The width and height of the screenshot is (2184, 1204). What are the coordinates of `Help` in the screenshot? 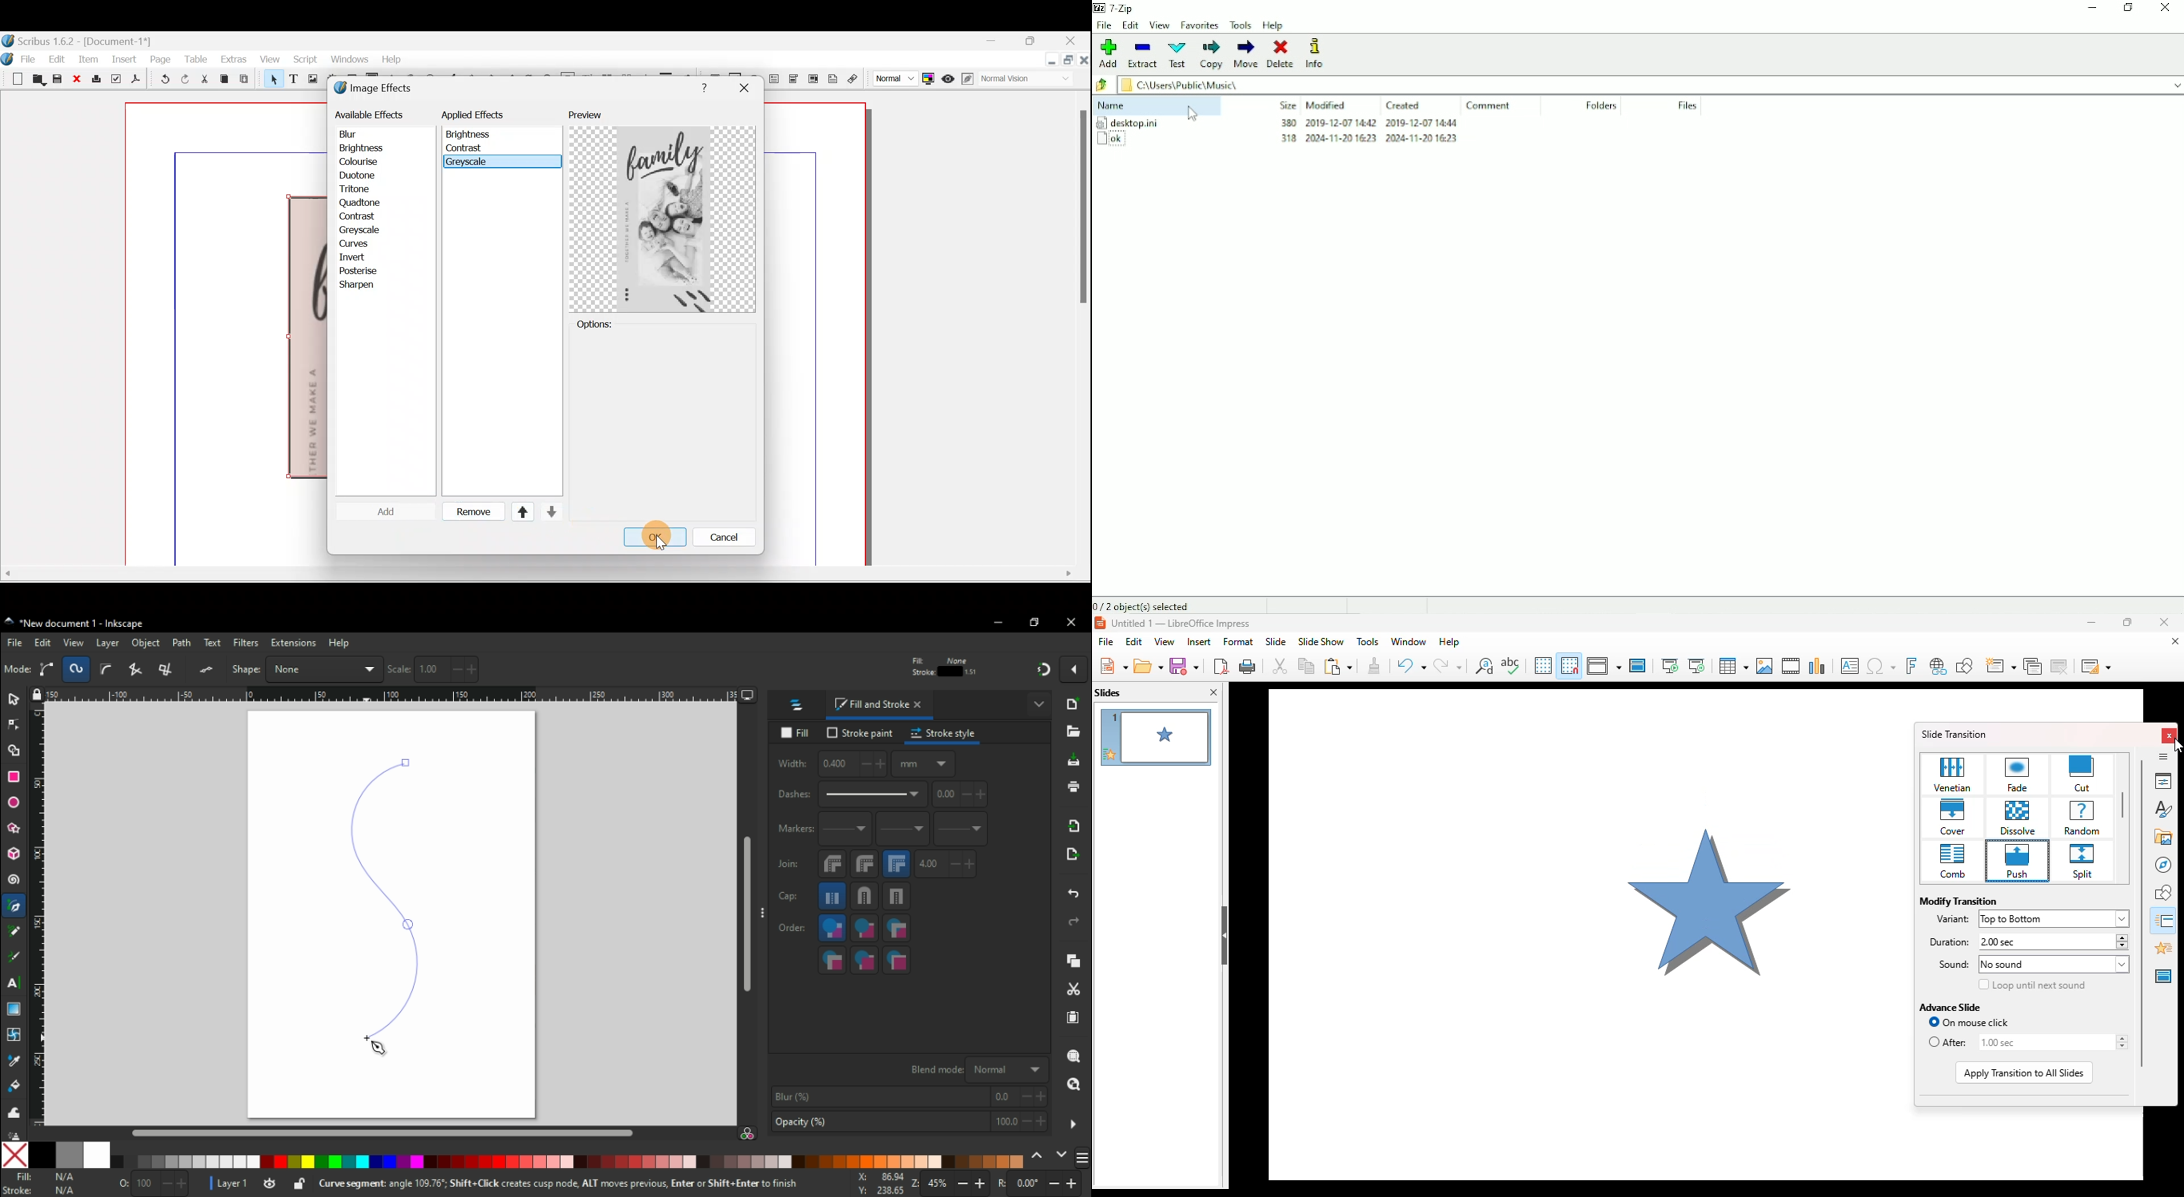 It's located at (704, 86).